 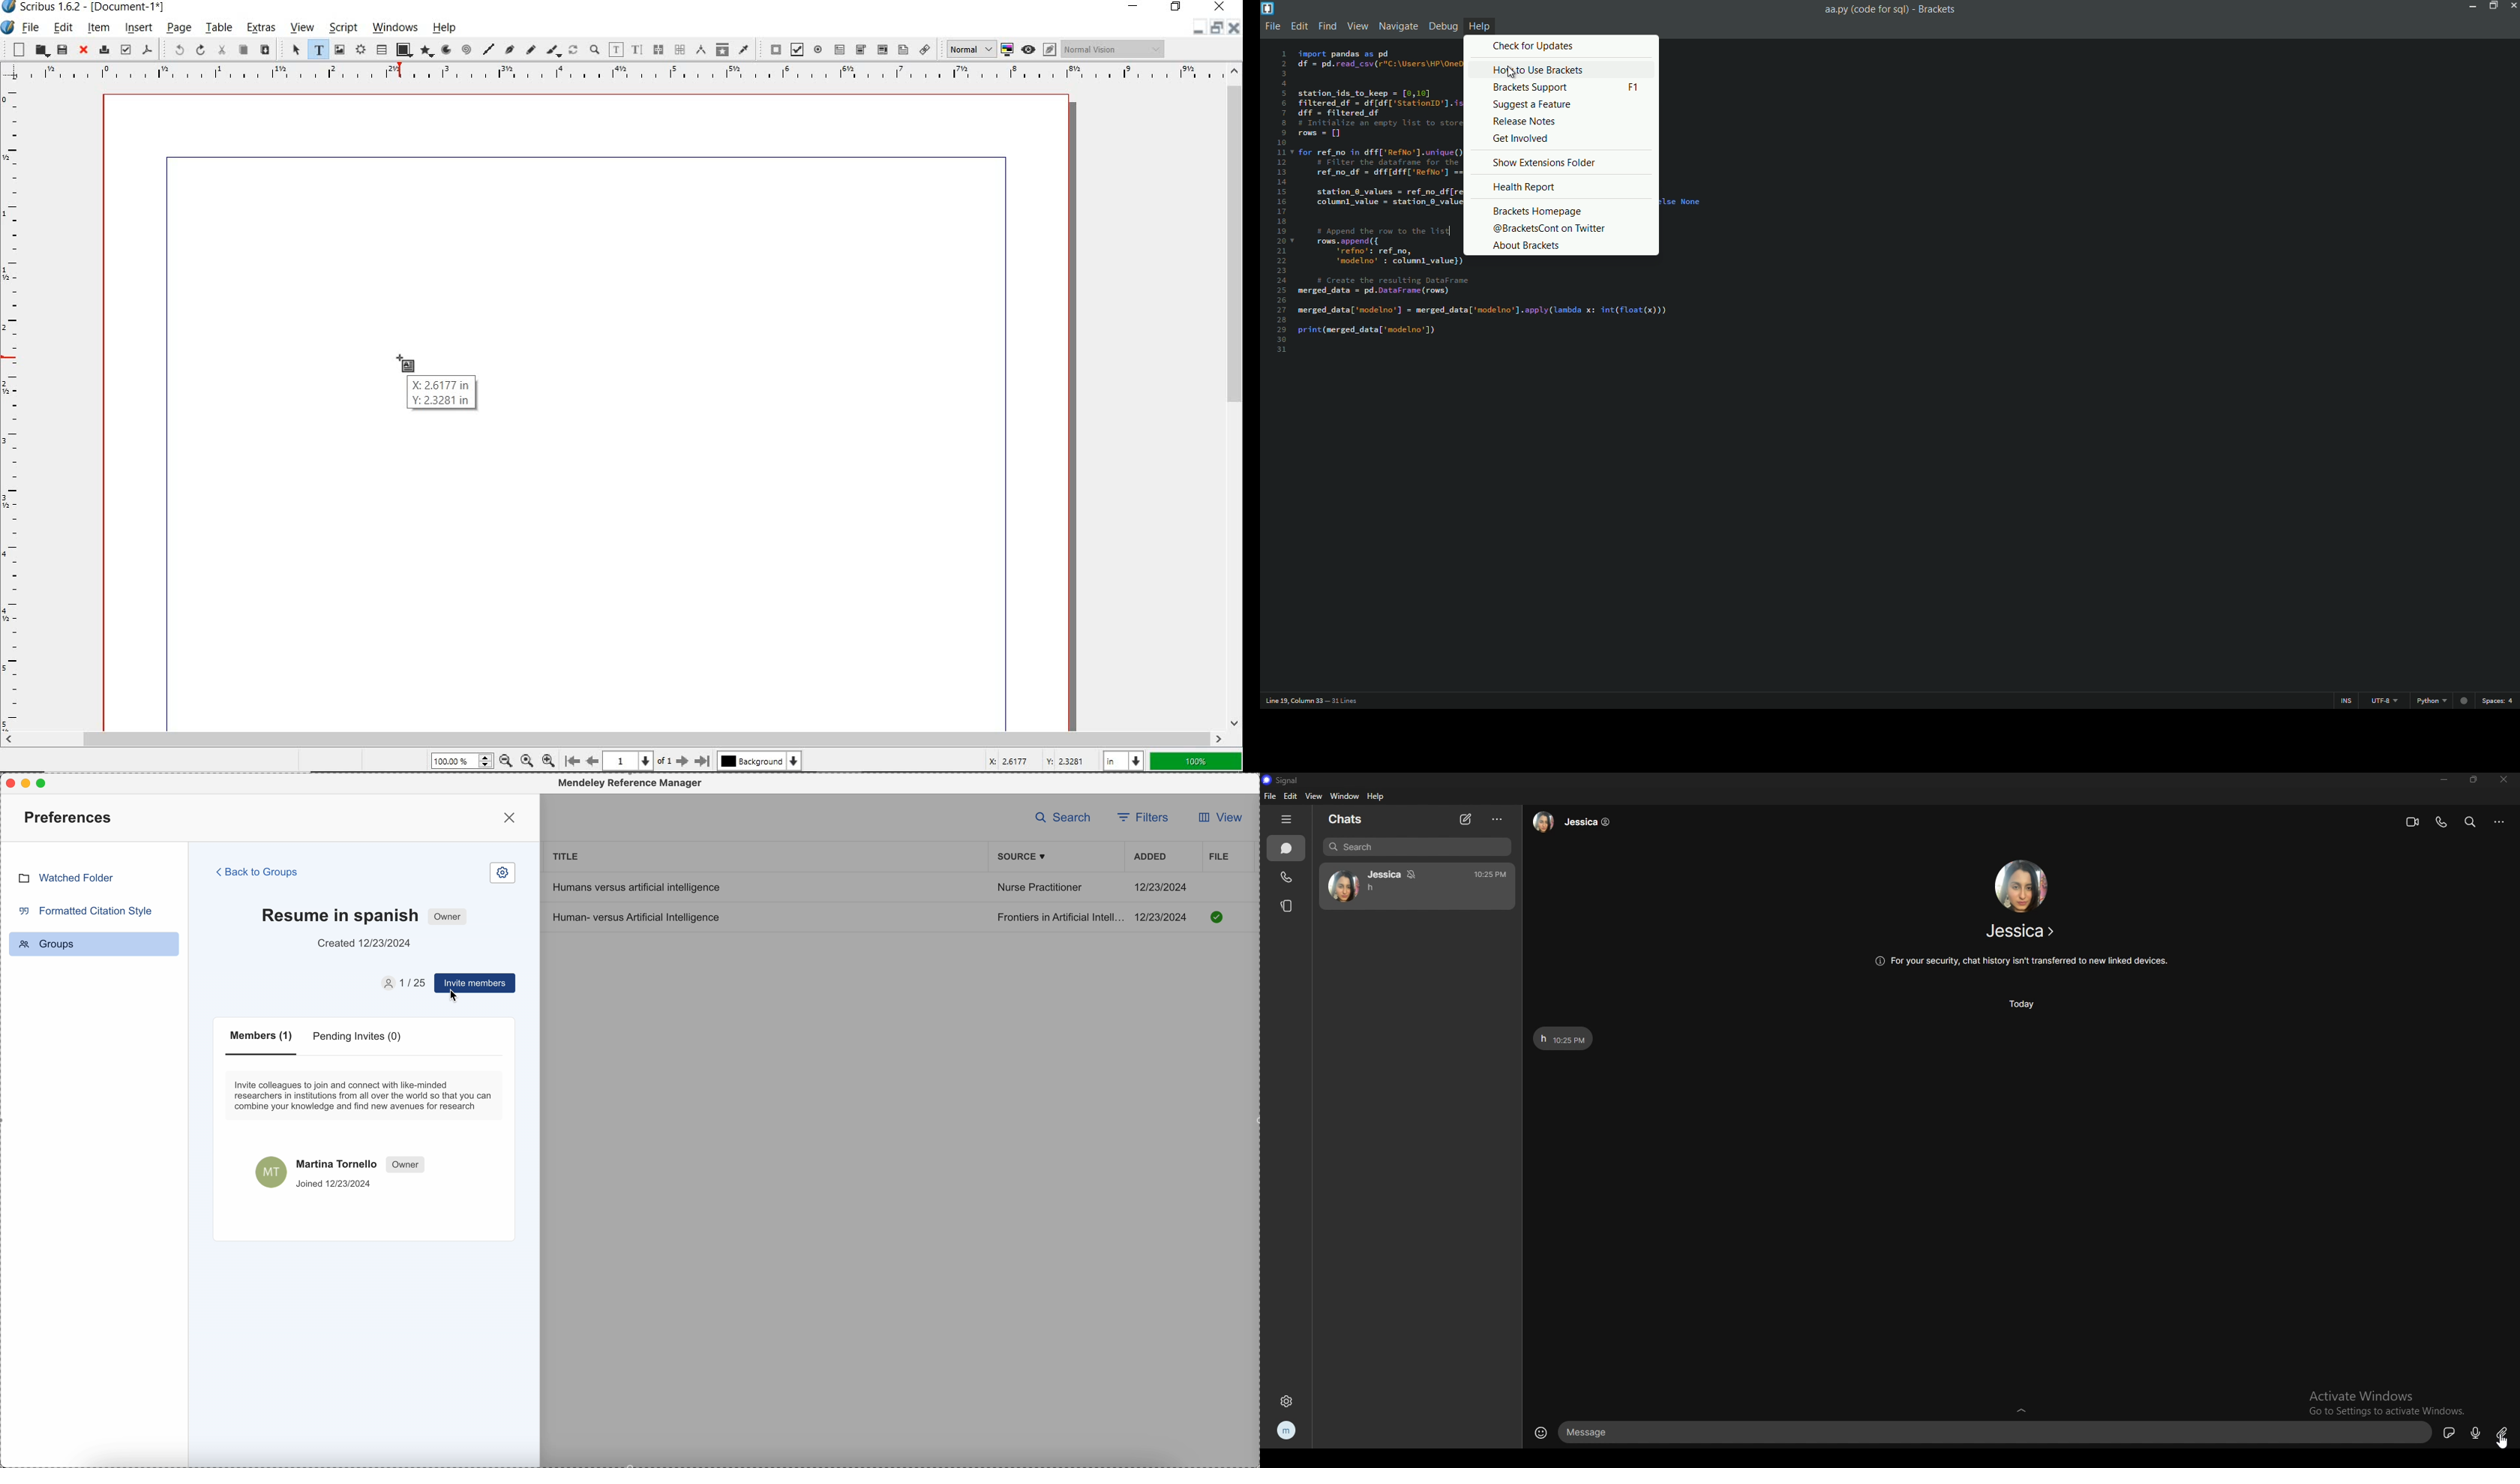 What do you see at coordinates (548, 762) in the screenshot?
I see `Zoom In` at bounding box center [548, 762].